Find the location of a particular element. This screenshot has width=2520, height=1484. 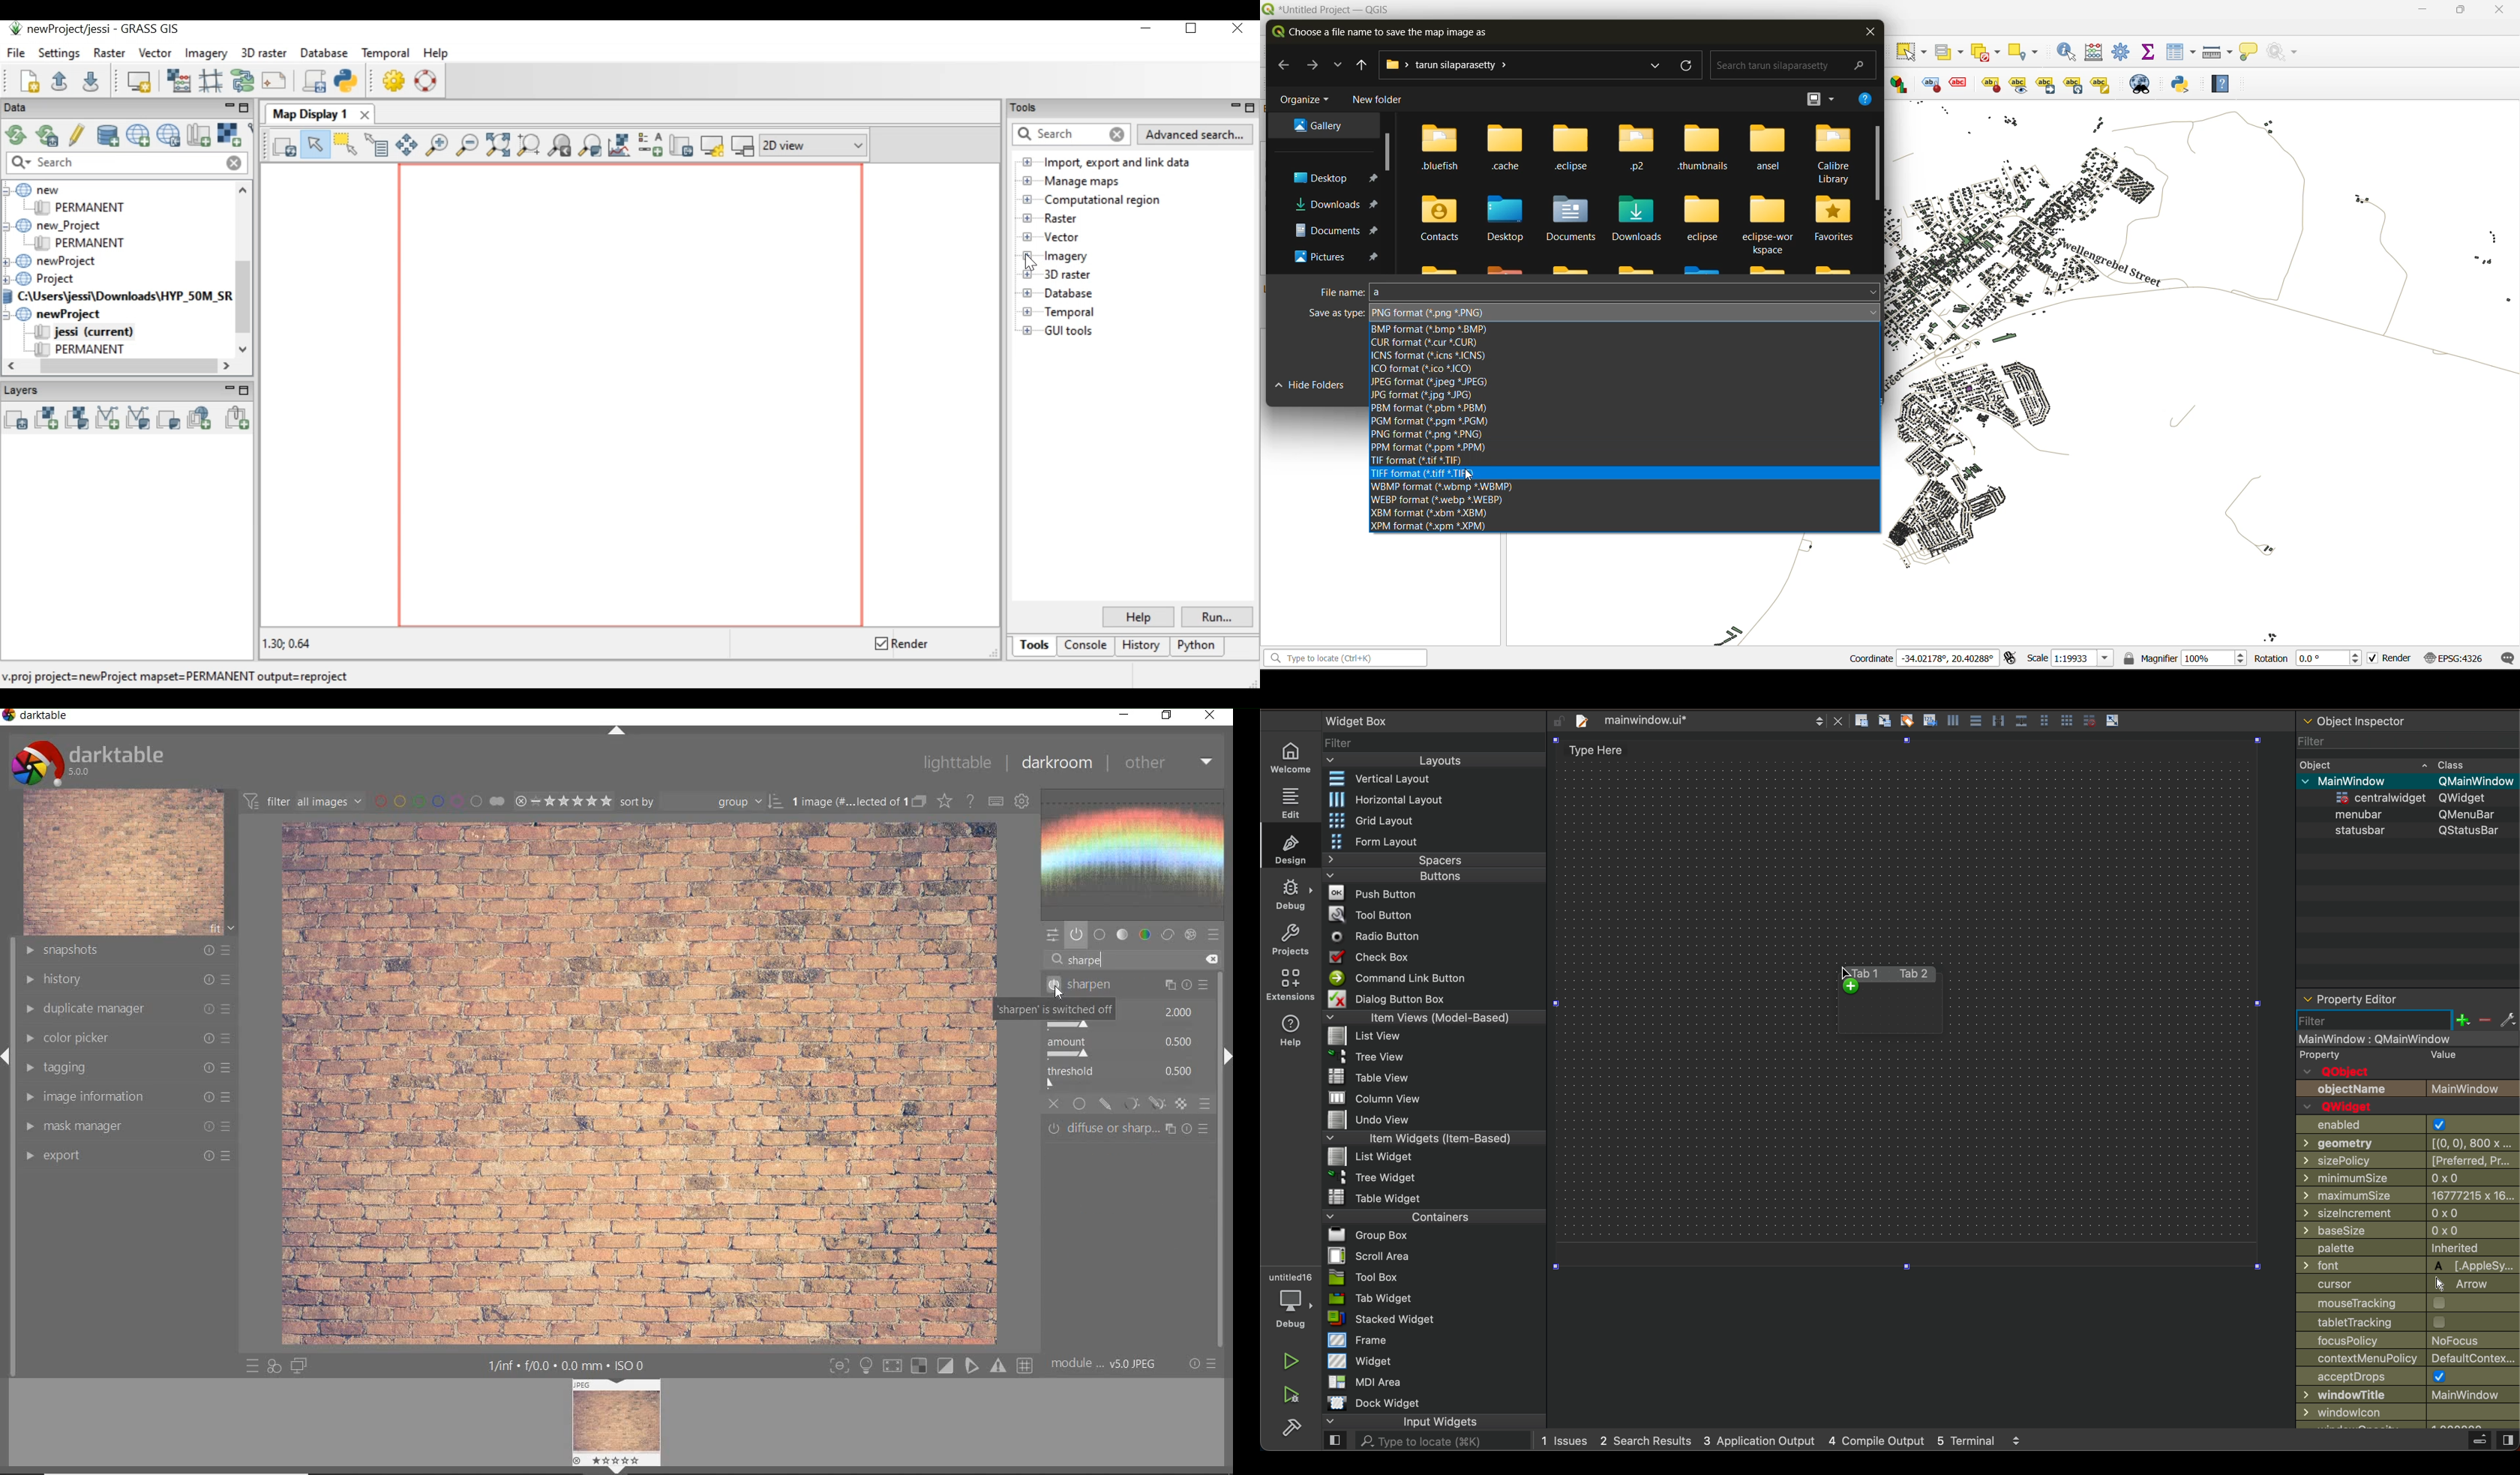

extensions is located at coordinates (1292, 983).